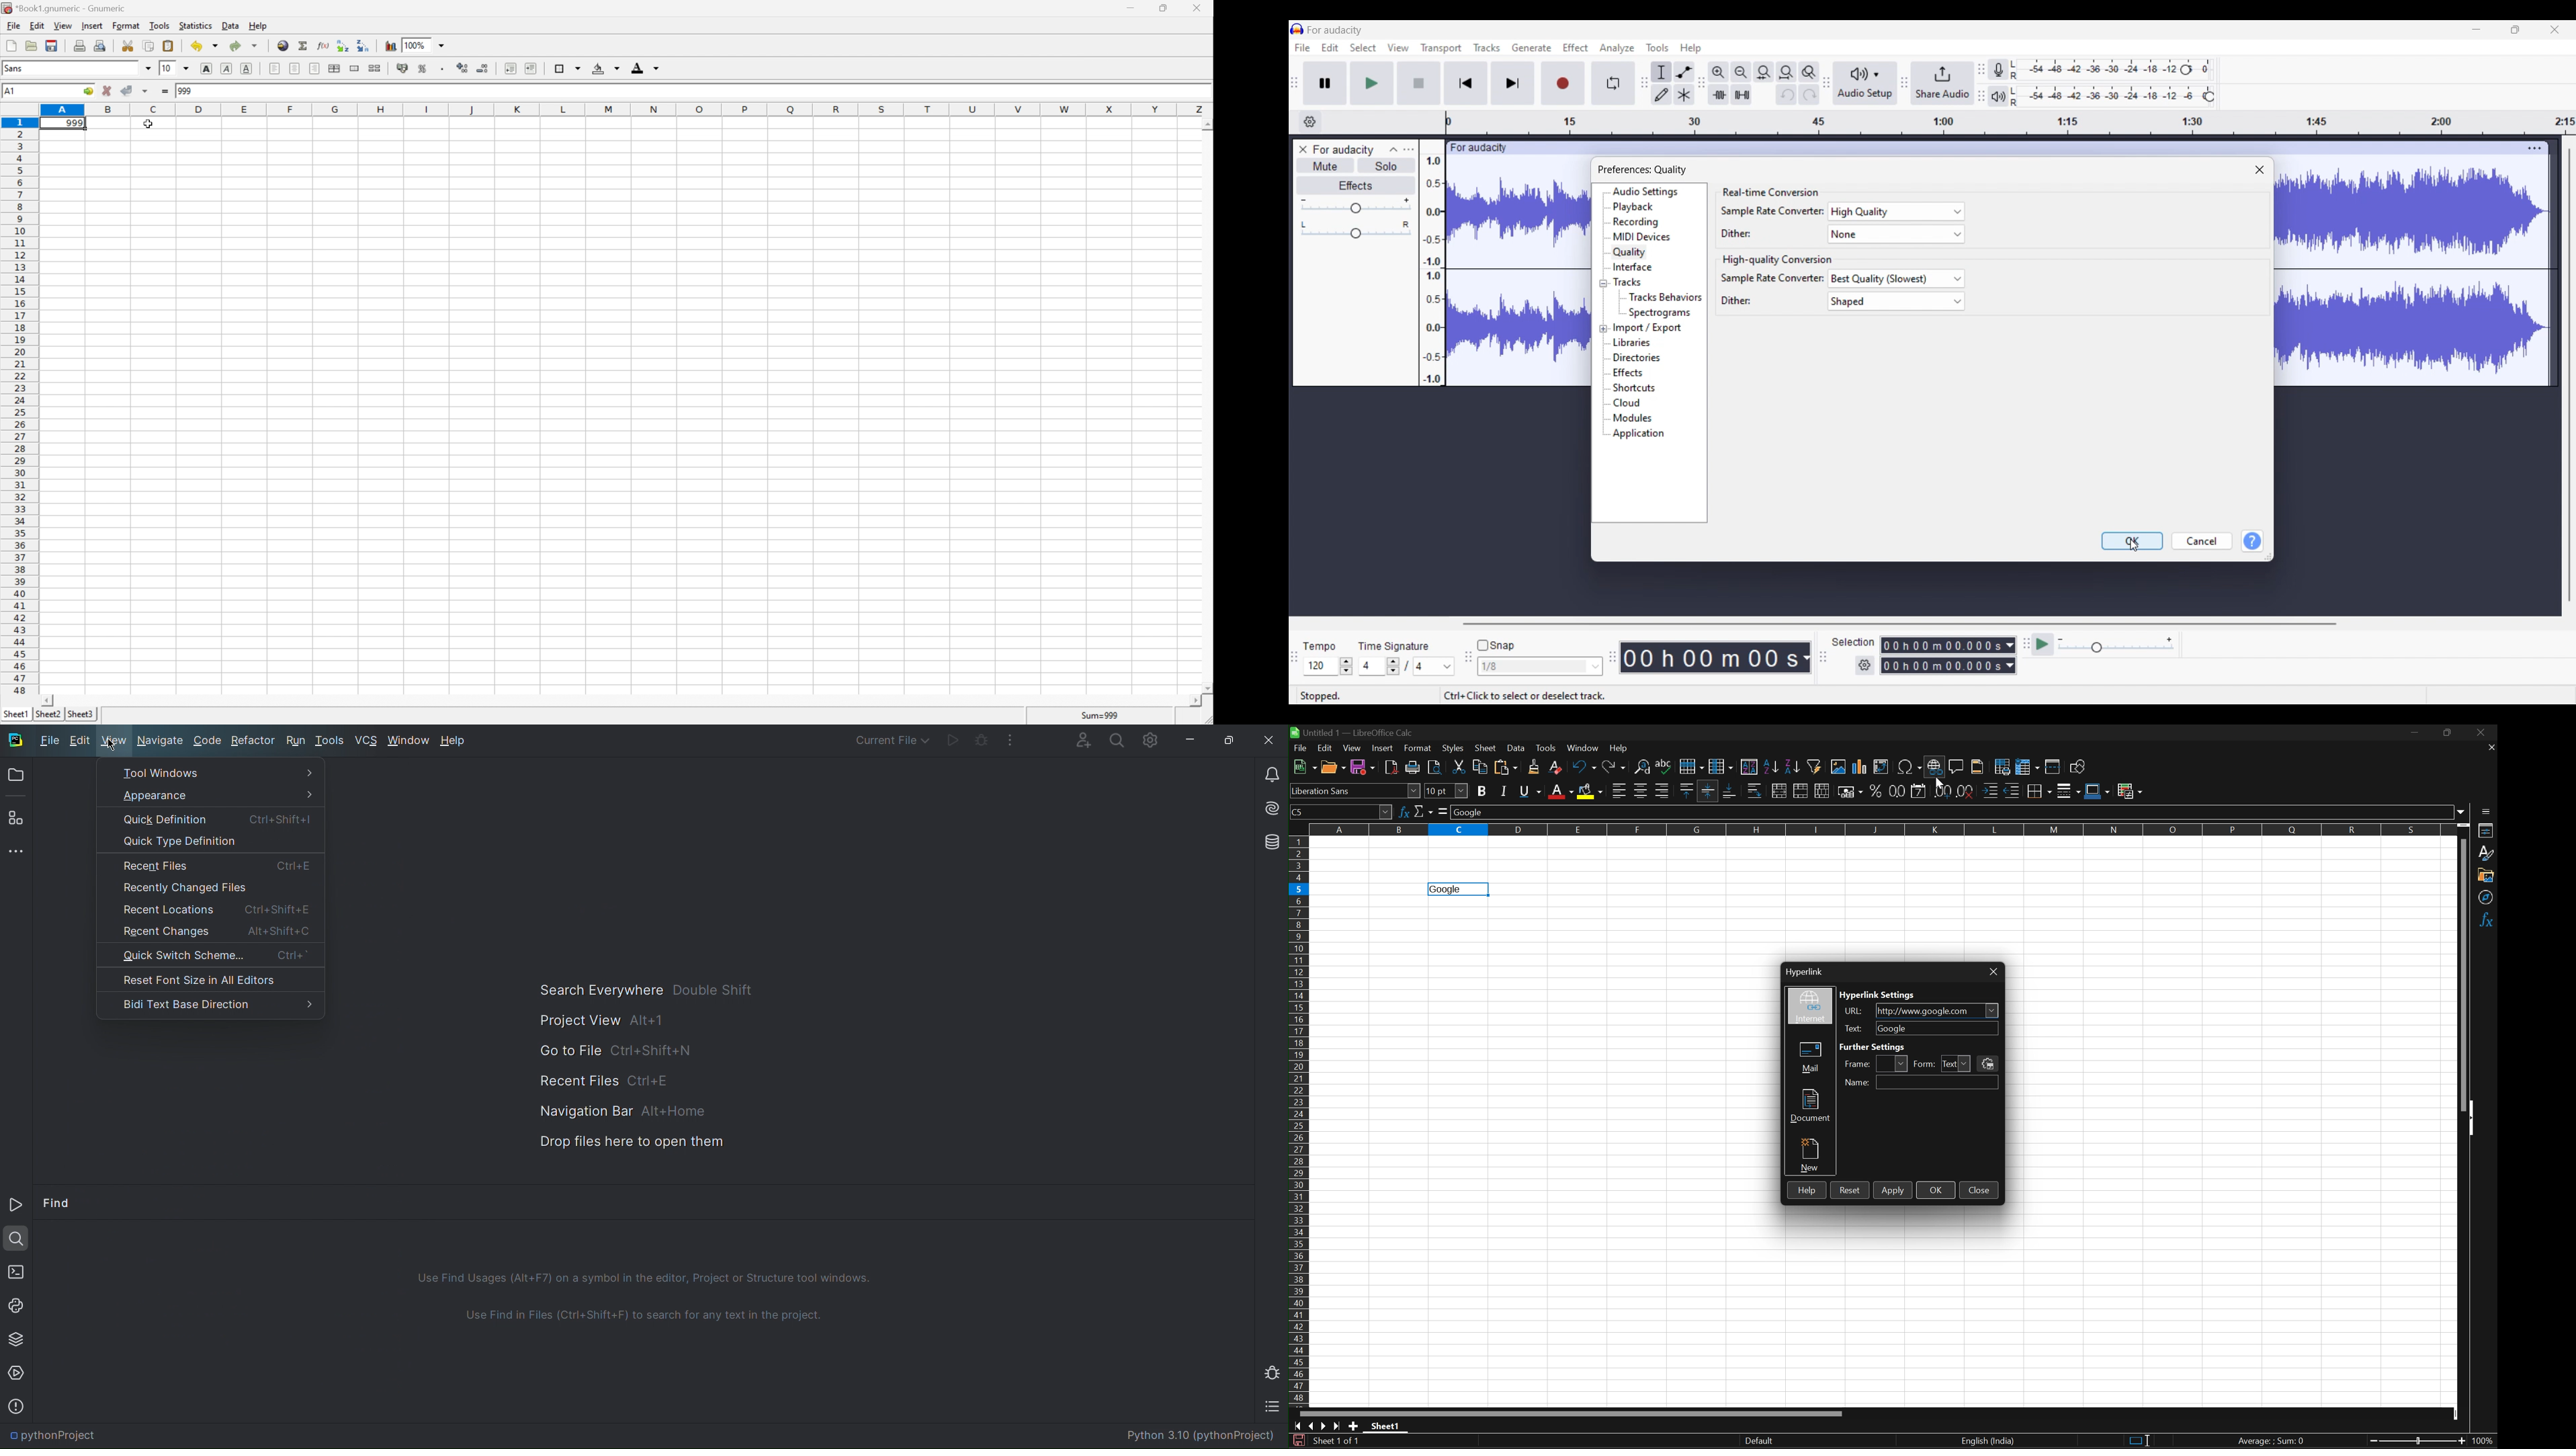 The height and width of the screenshot is (1456, 2576). Describe the element at coordinates (1486, 748) in the screenshot. I see `Sheet` at that location.